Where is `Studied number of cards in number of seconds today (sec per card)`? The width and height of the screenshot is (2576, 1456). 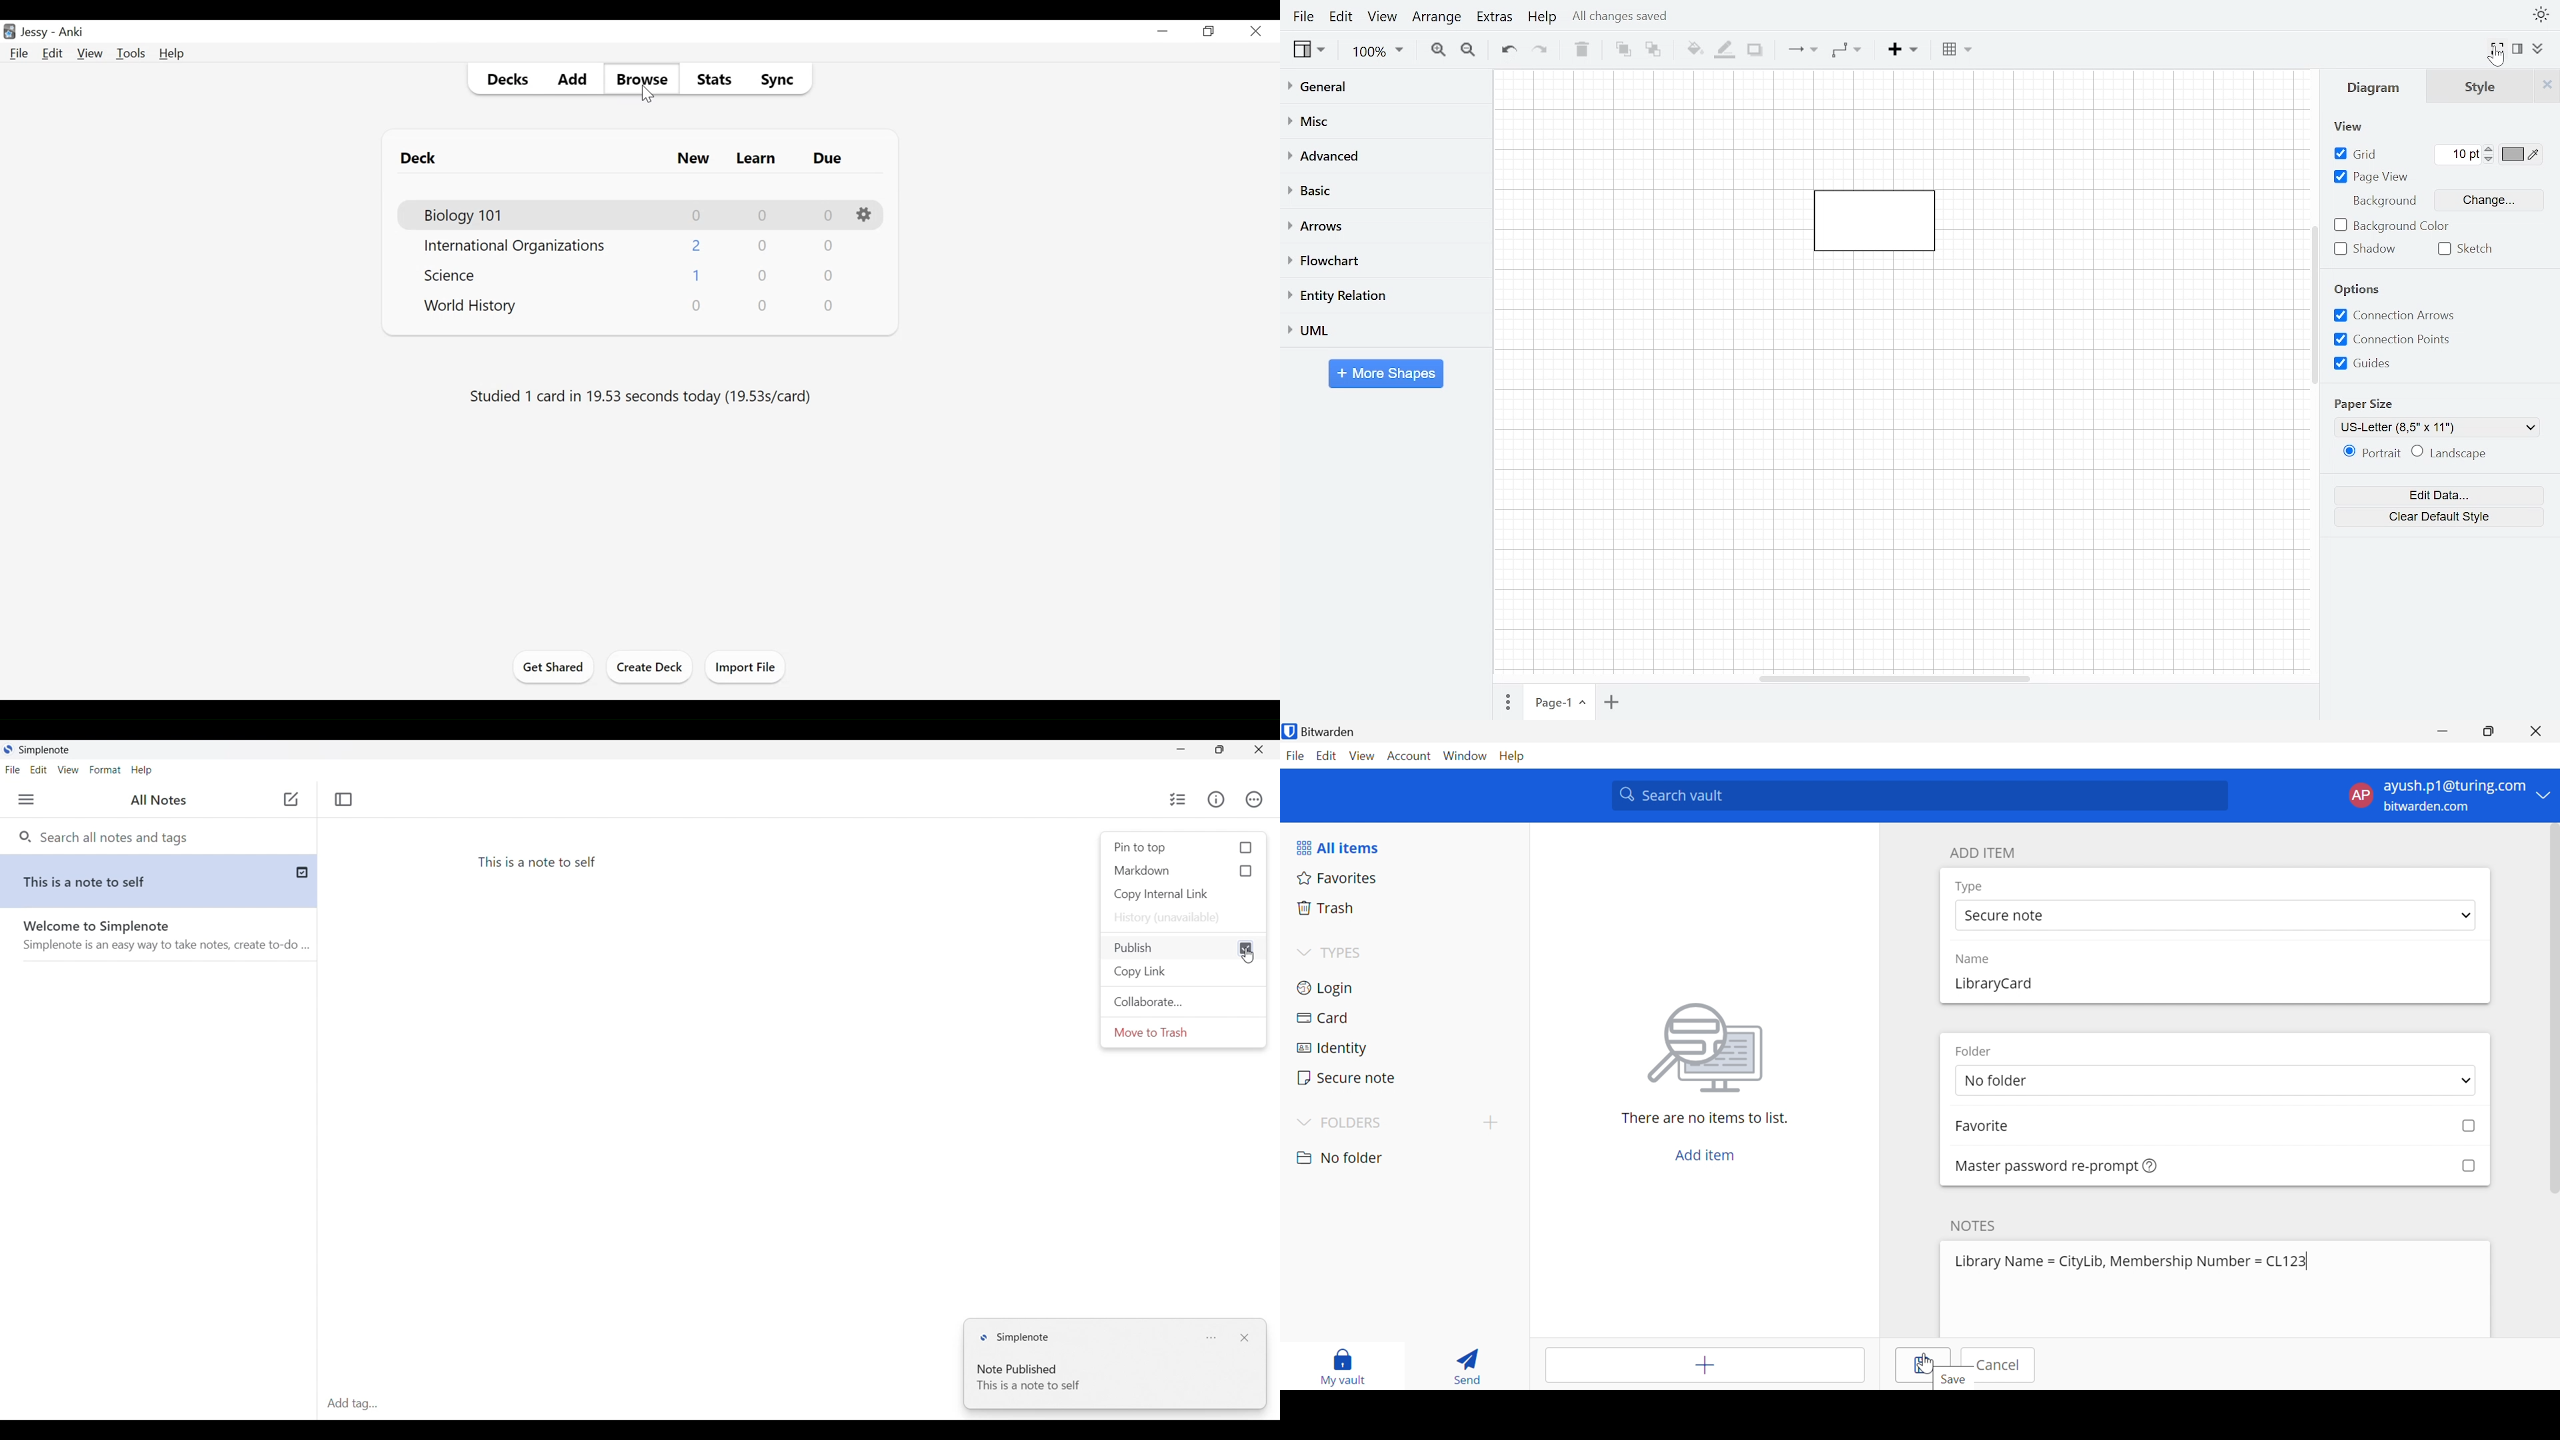
Studied number of cards in number of seconds today (sec per card) is located at coordinates (641, 397).